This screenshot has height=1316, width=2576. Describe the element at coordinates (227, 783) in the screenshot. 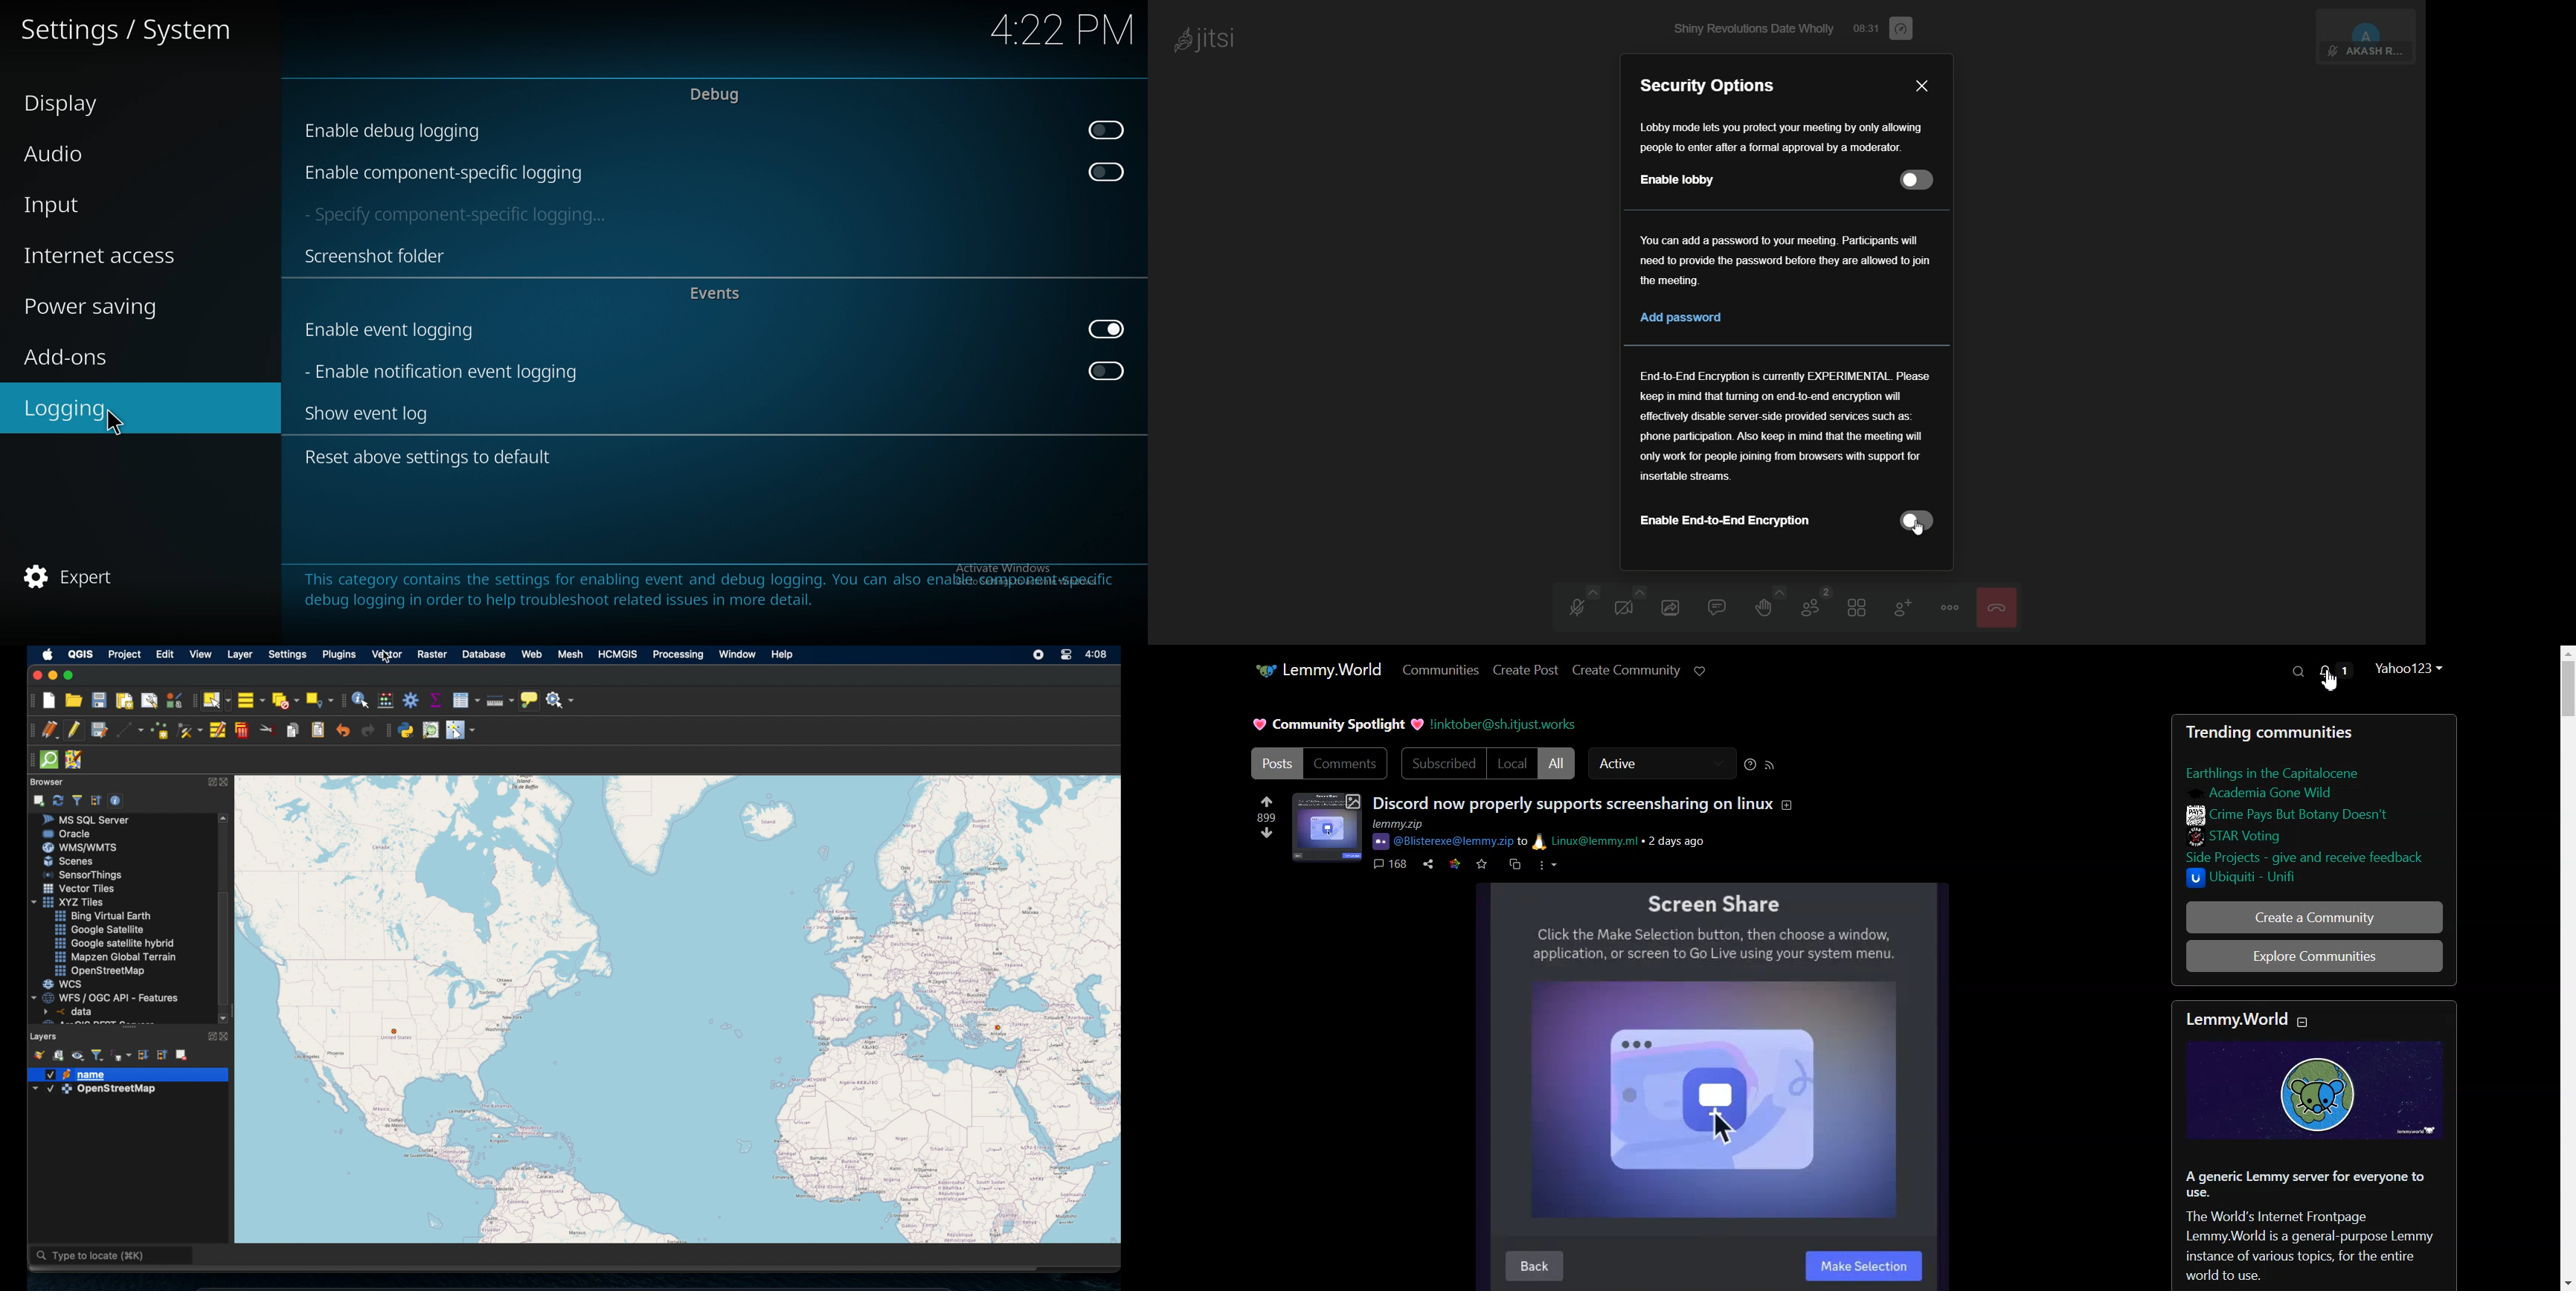

I see `close` at that location.